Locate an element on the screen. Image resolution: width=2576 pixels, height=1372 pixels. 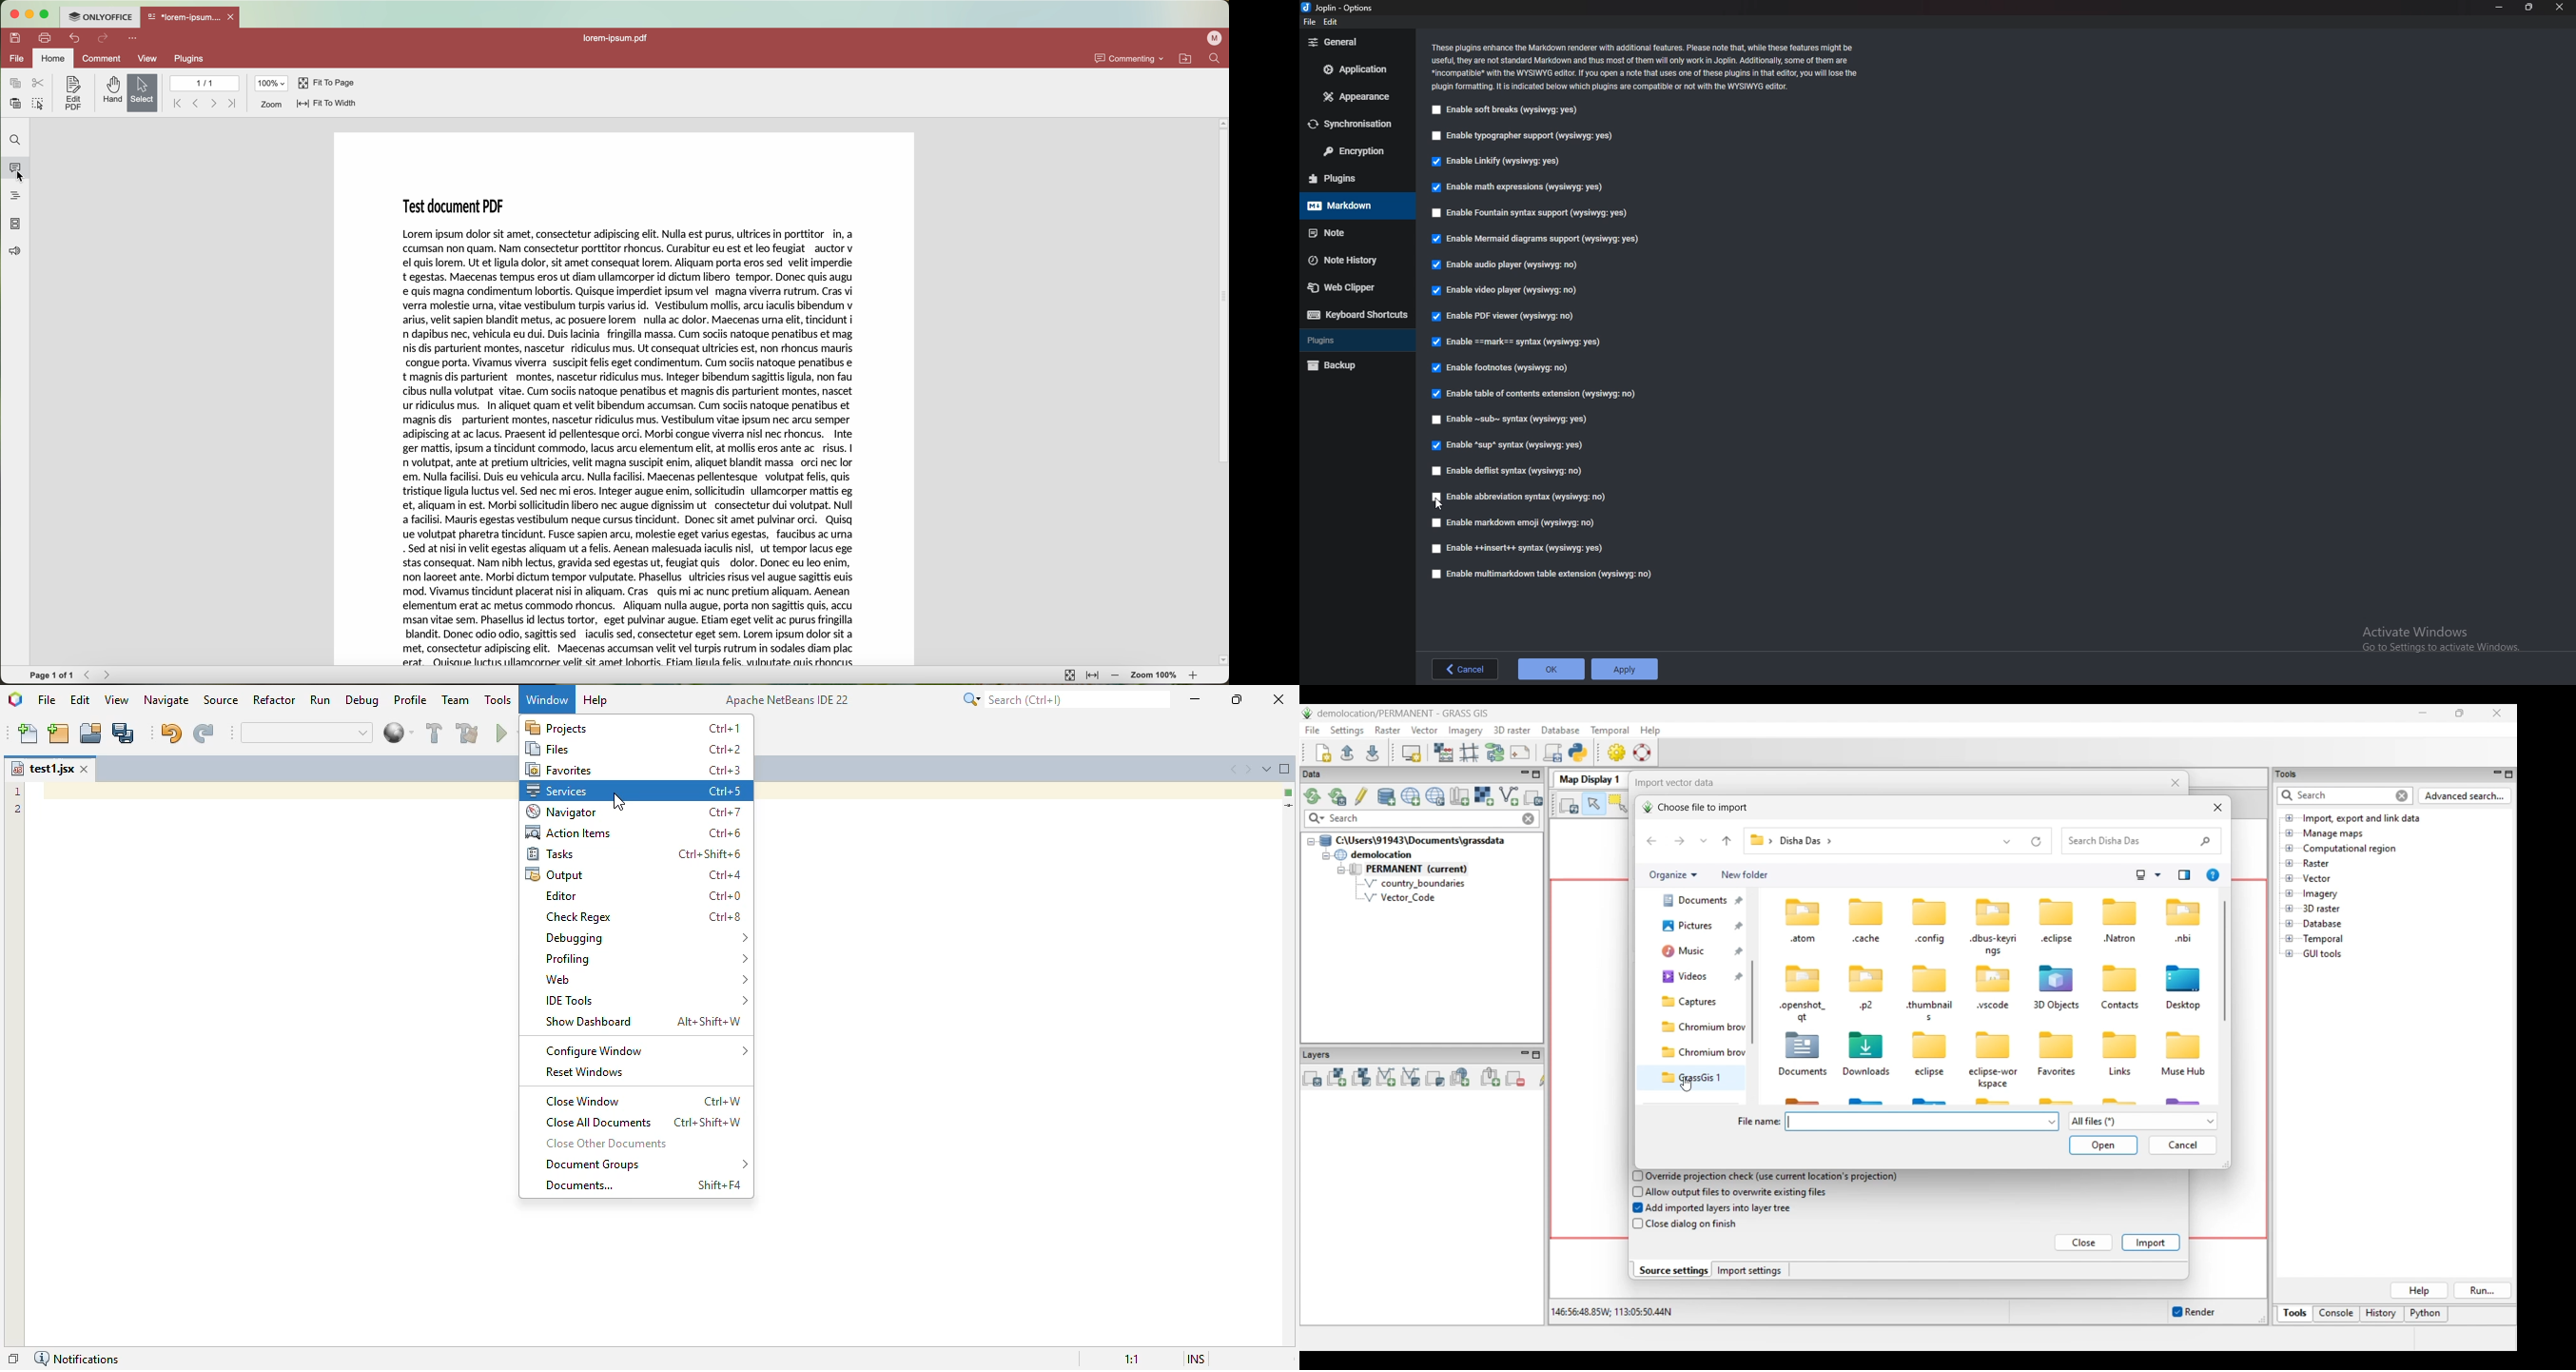
zoom is located at coordinates (271, 105).